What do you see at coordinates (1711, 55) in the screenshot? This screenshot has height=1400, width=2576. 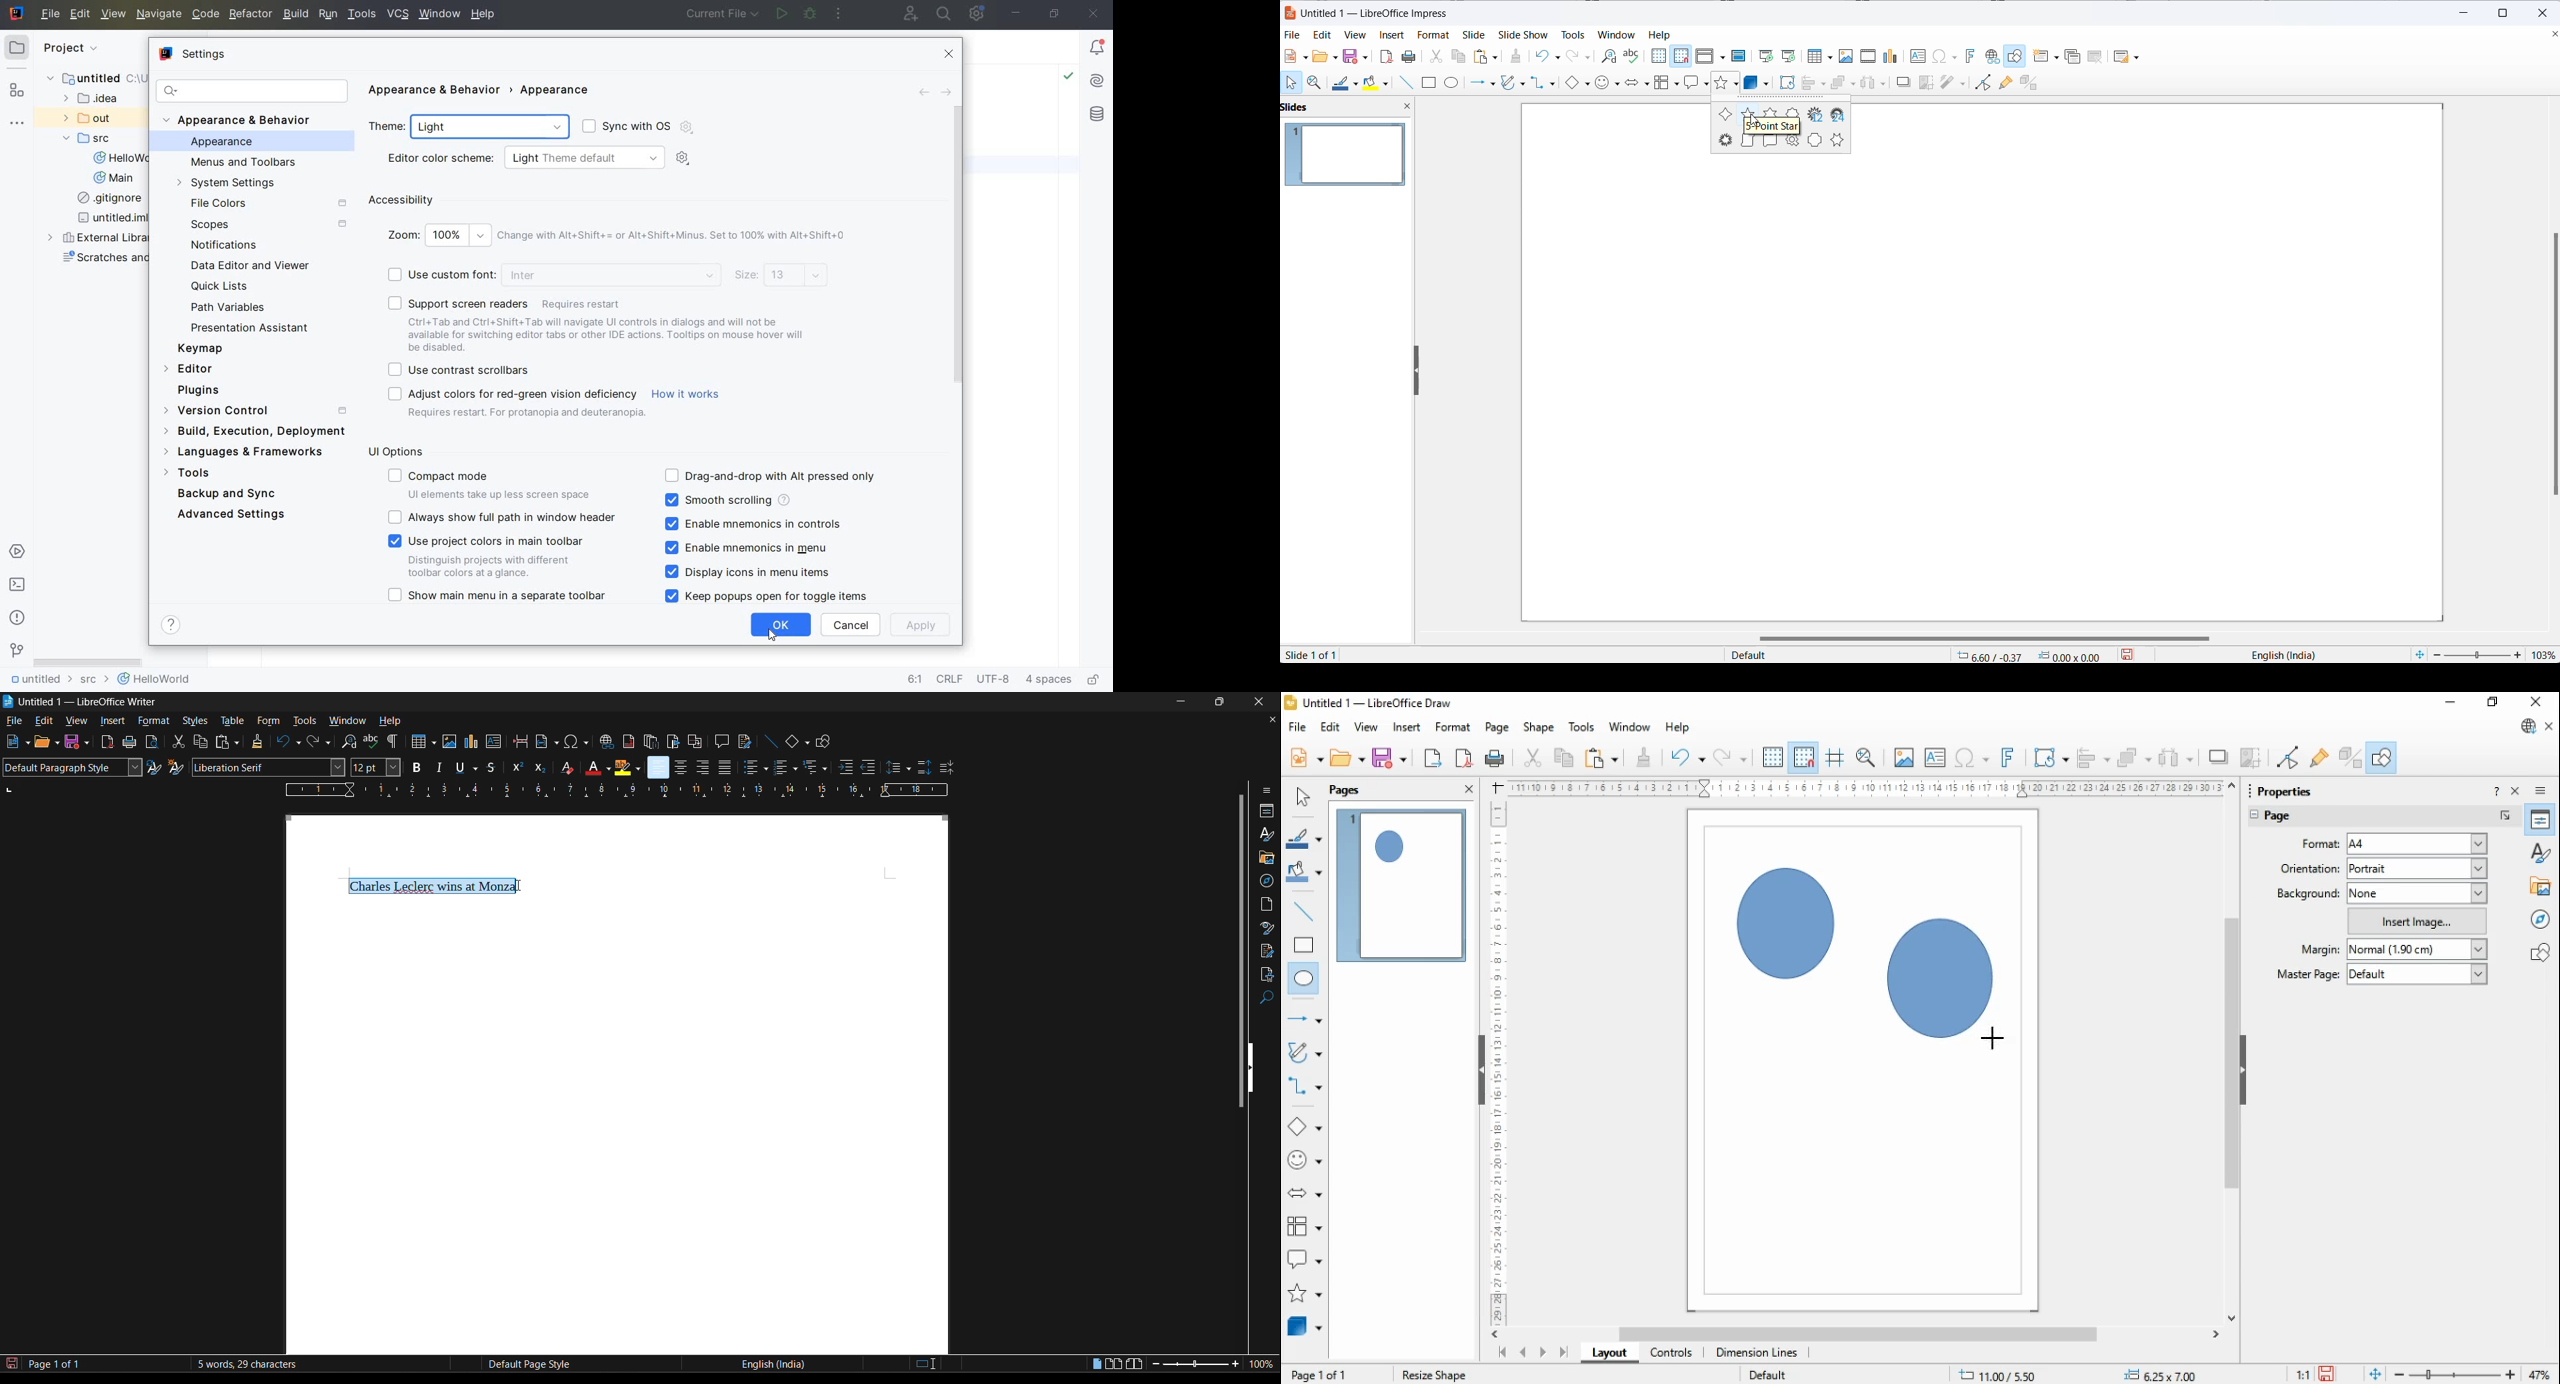 I see `display views` at bounding box center [1711, 55].